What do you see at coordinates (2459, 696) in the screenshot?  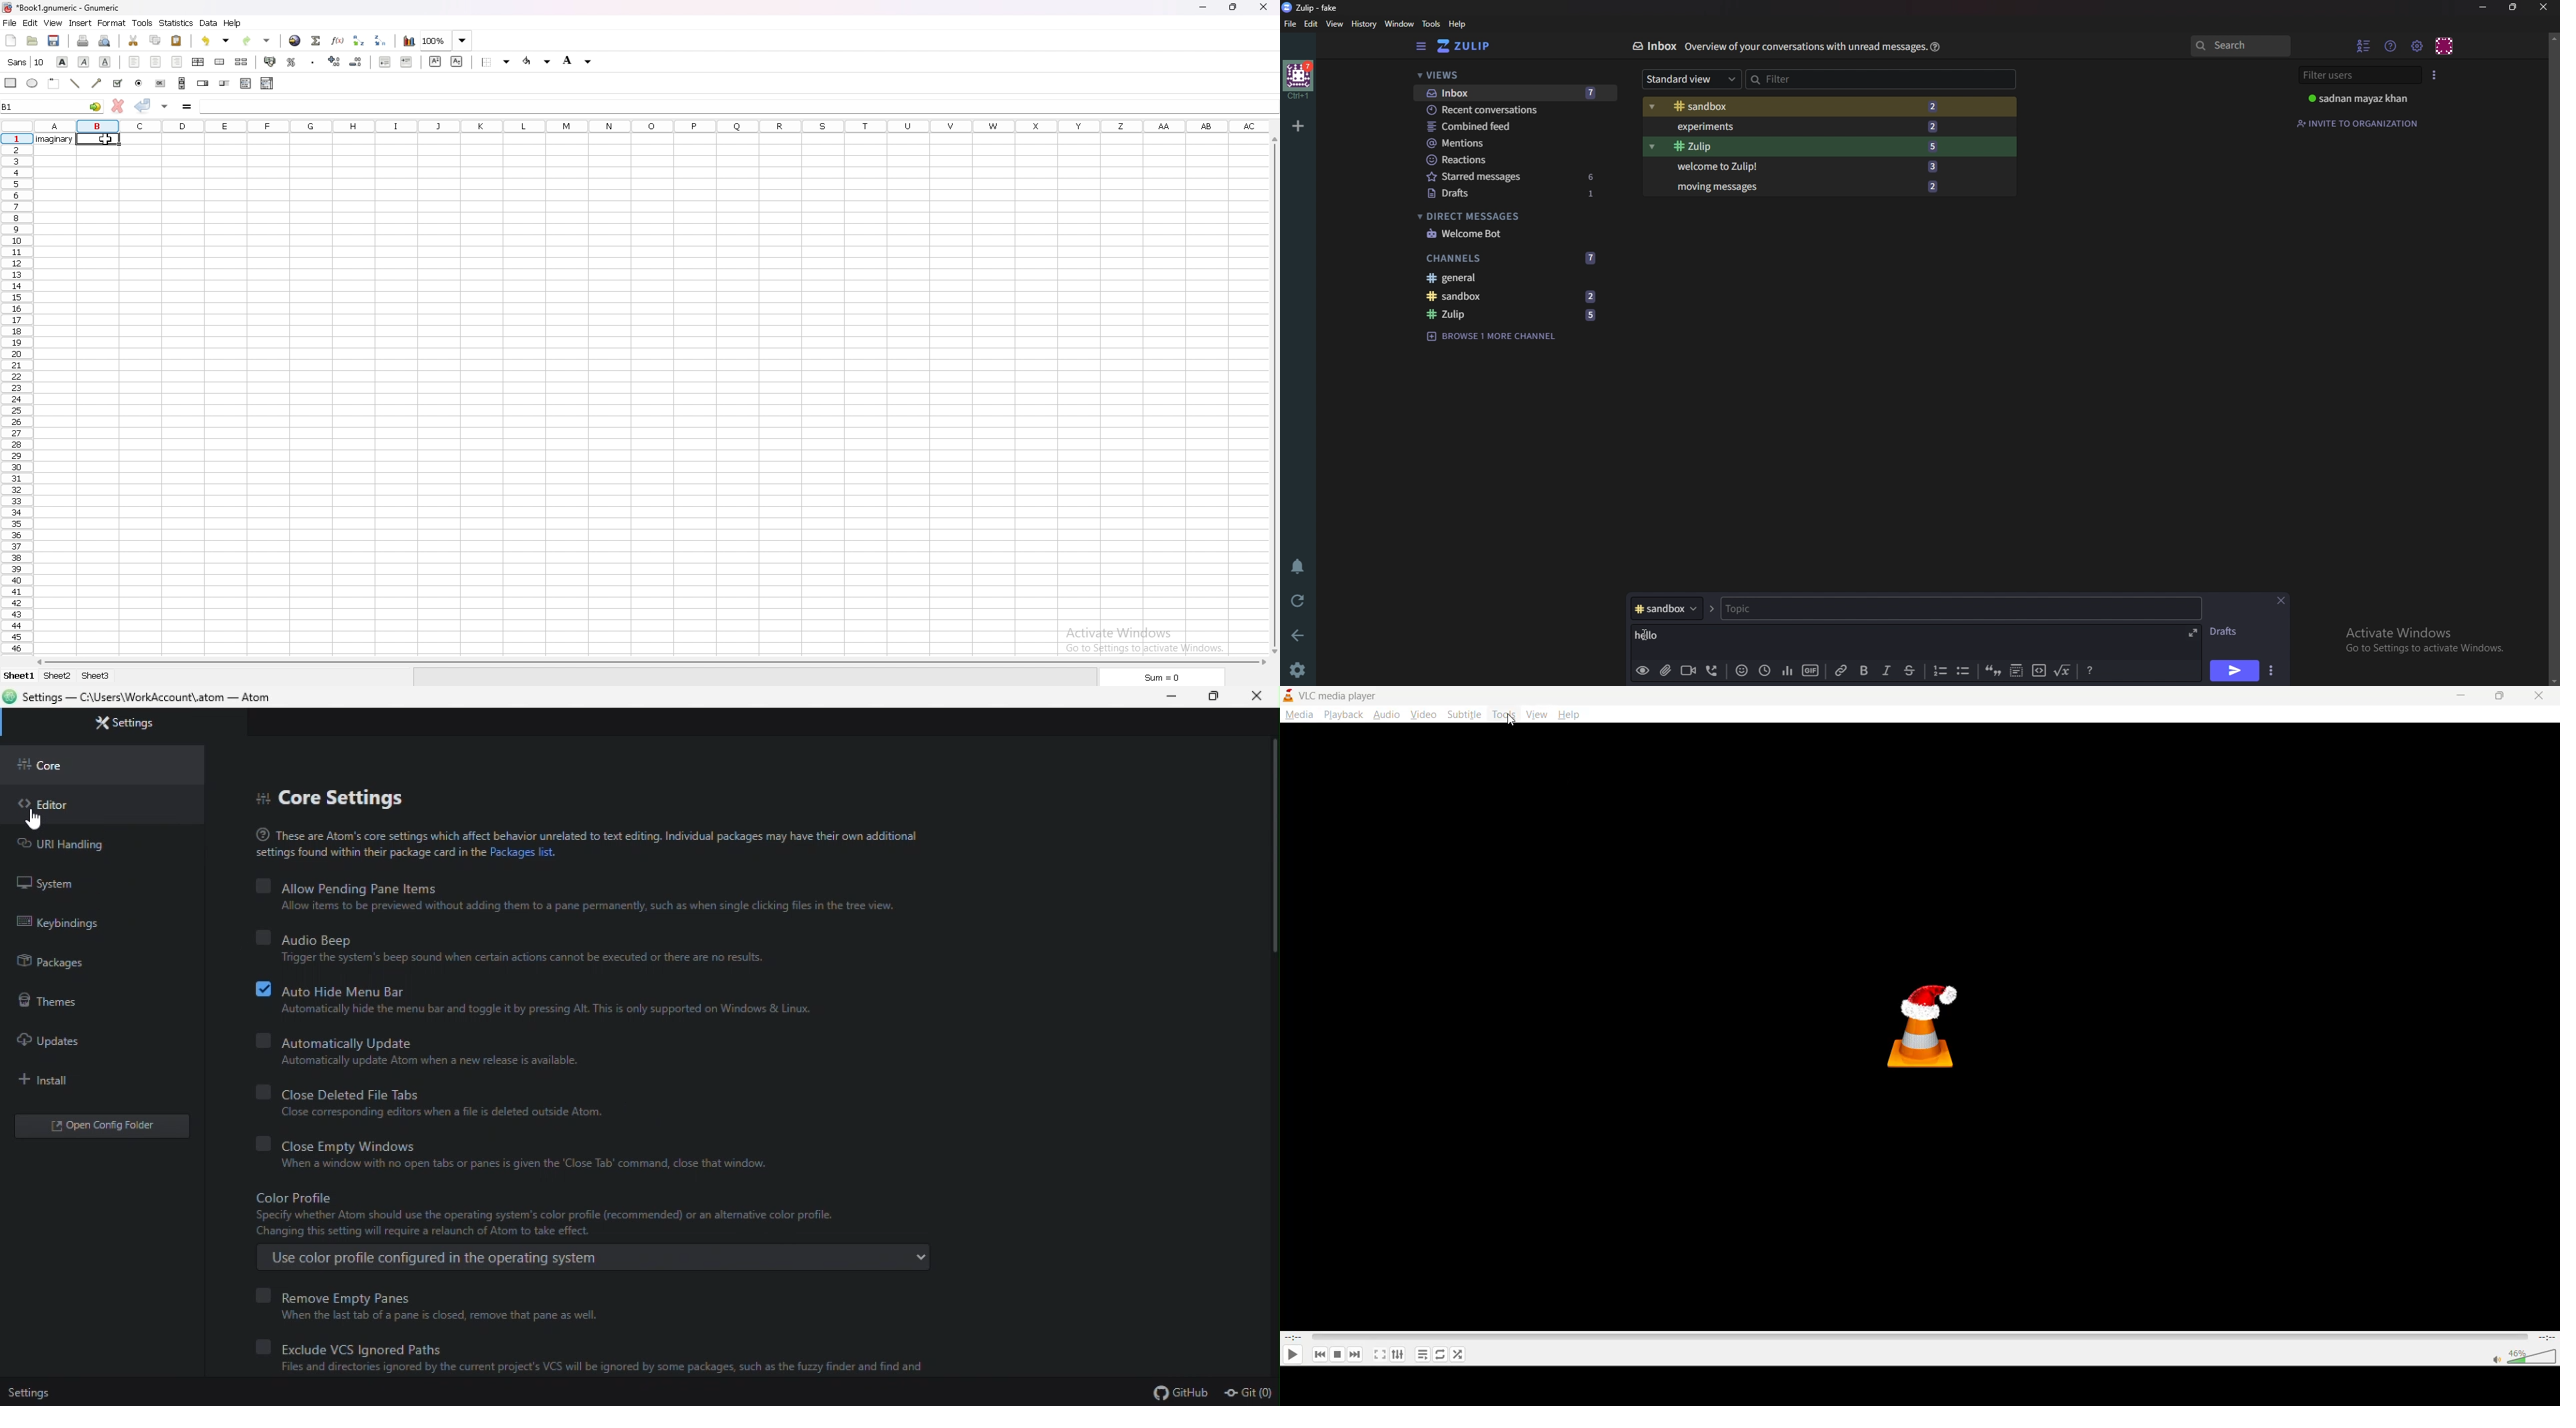 I see `minimize` at bounding box center [2459, 696].